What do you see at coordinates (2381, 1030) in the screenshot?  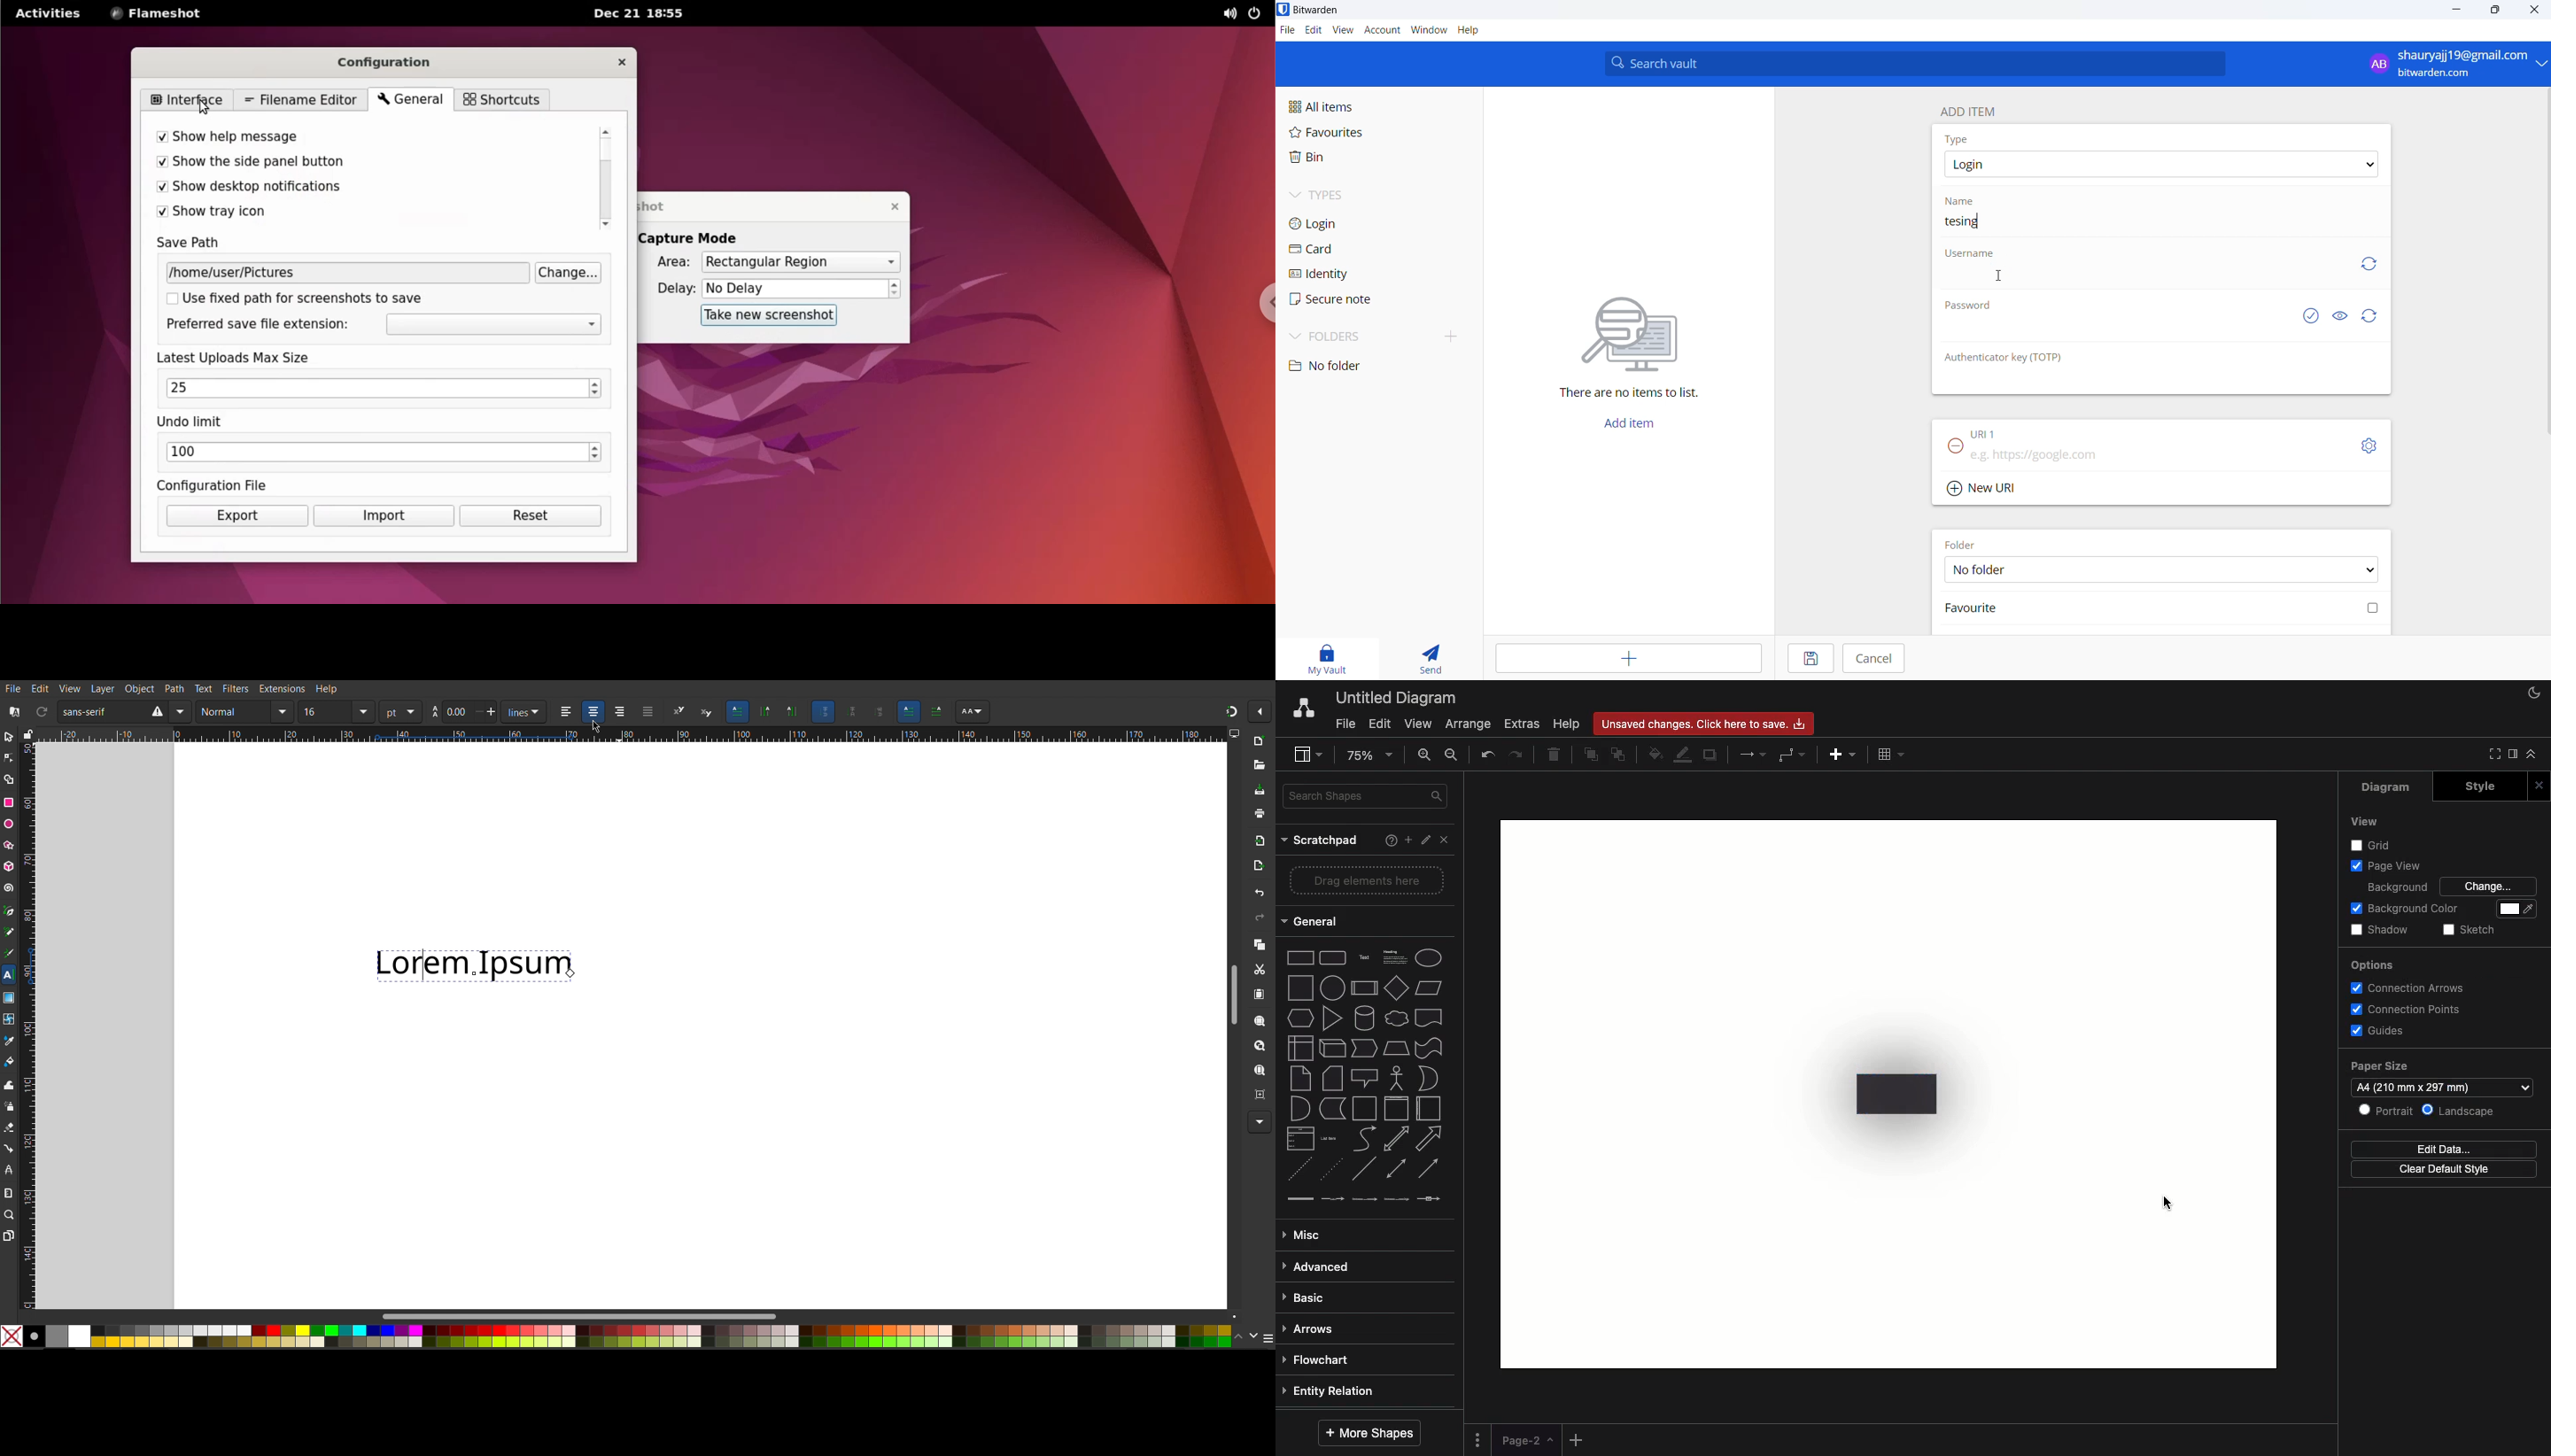 I see `Guides` at bounding box center [2381, 1030].